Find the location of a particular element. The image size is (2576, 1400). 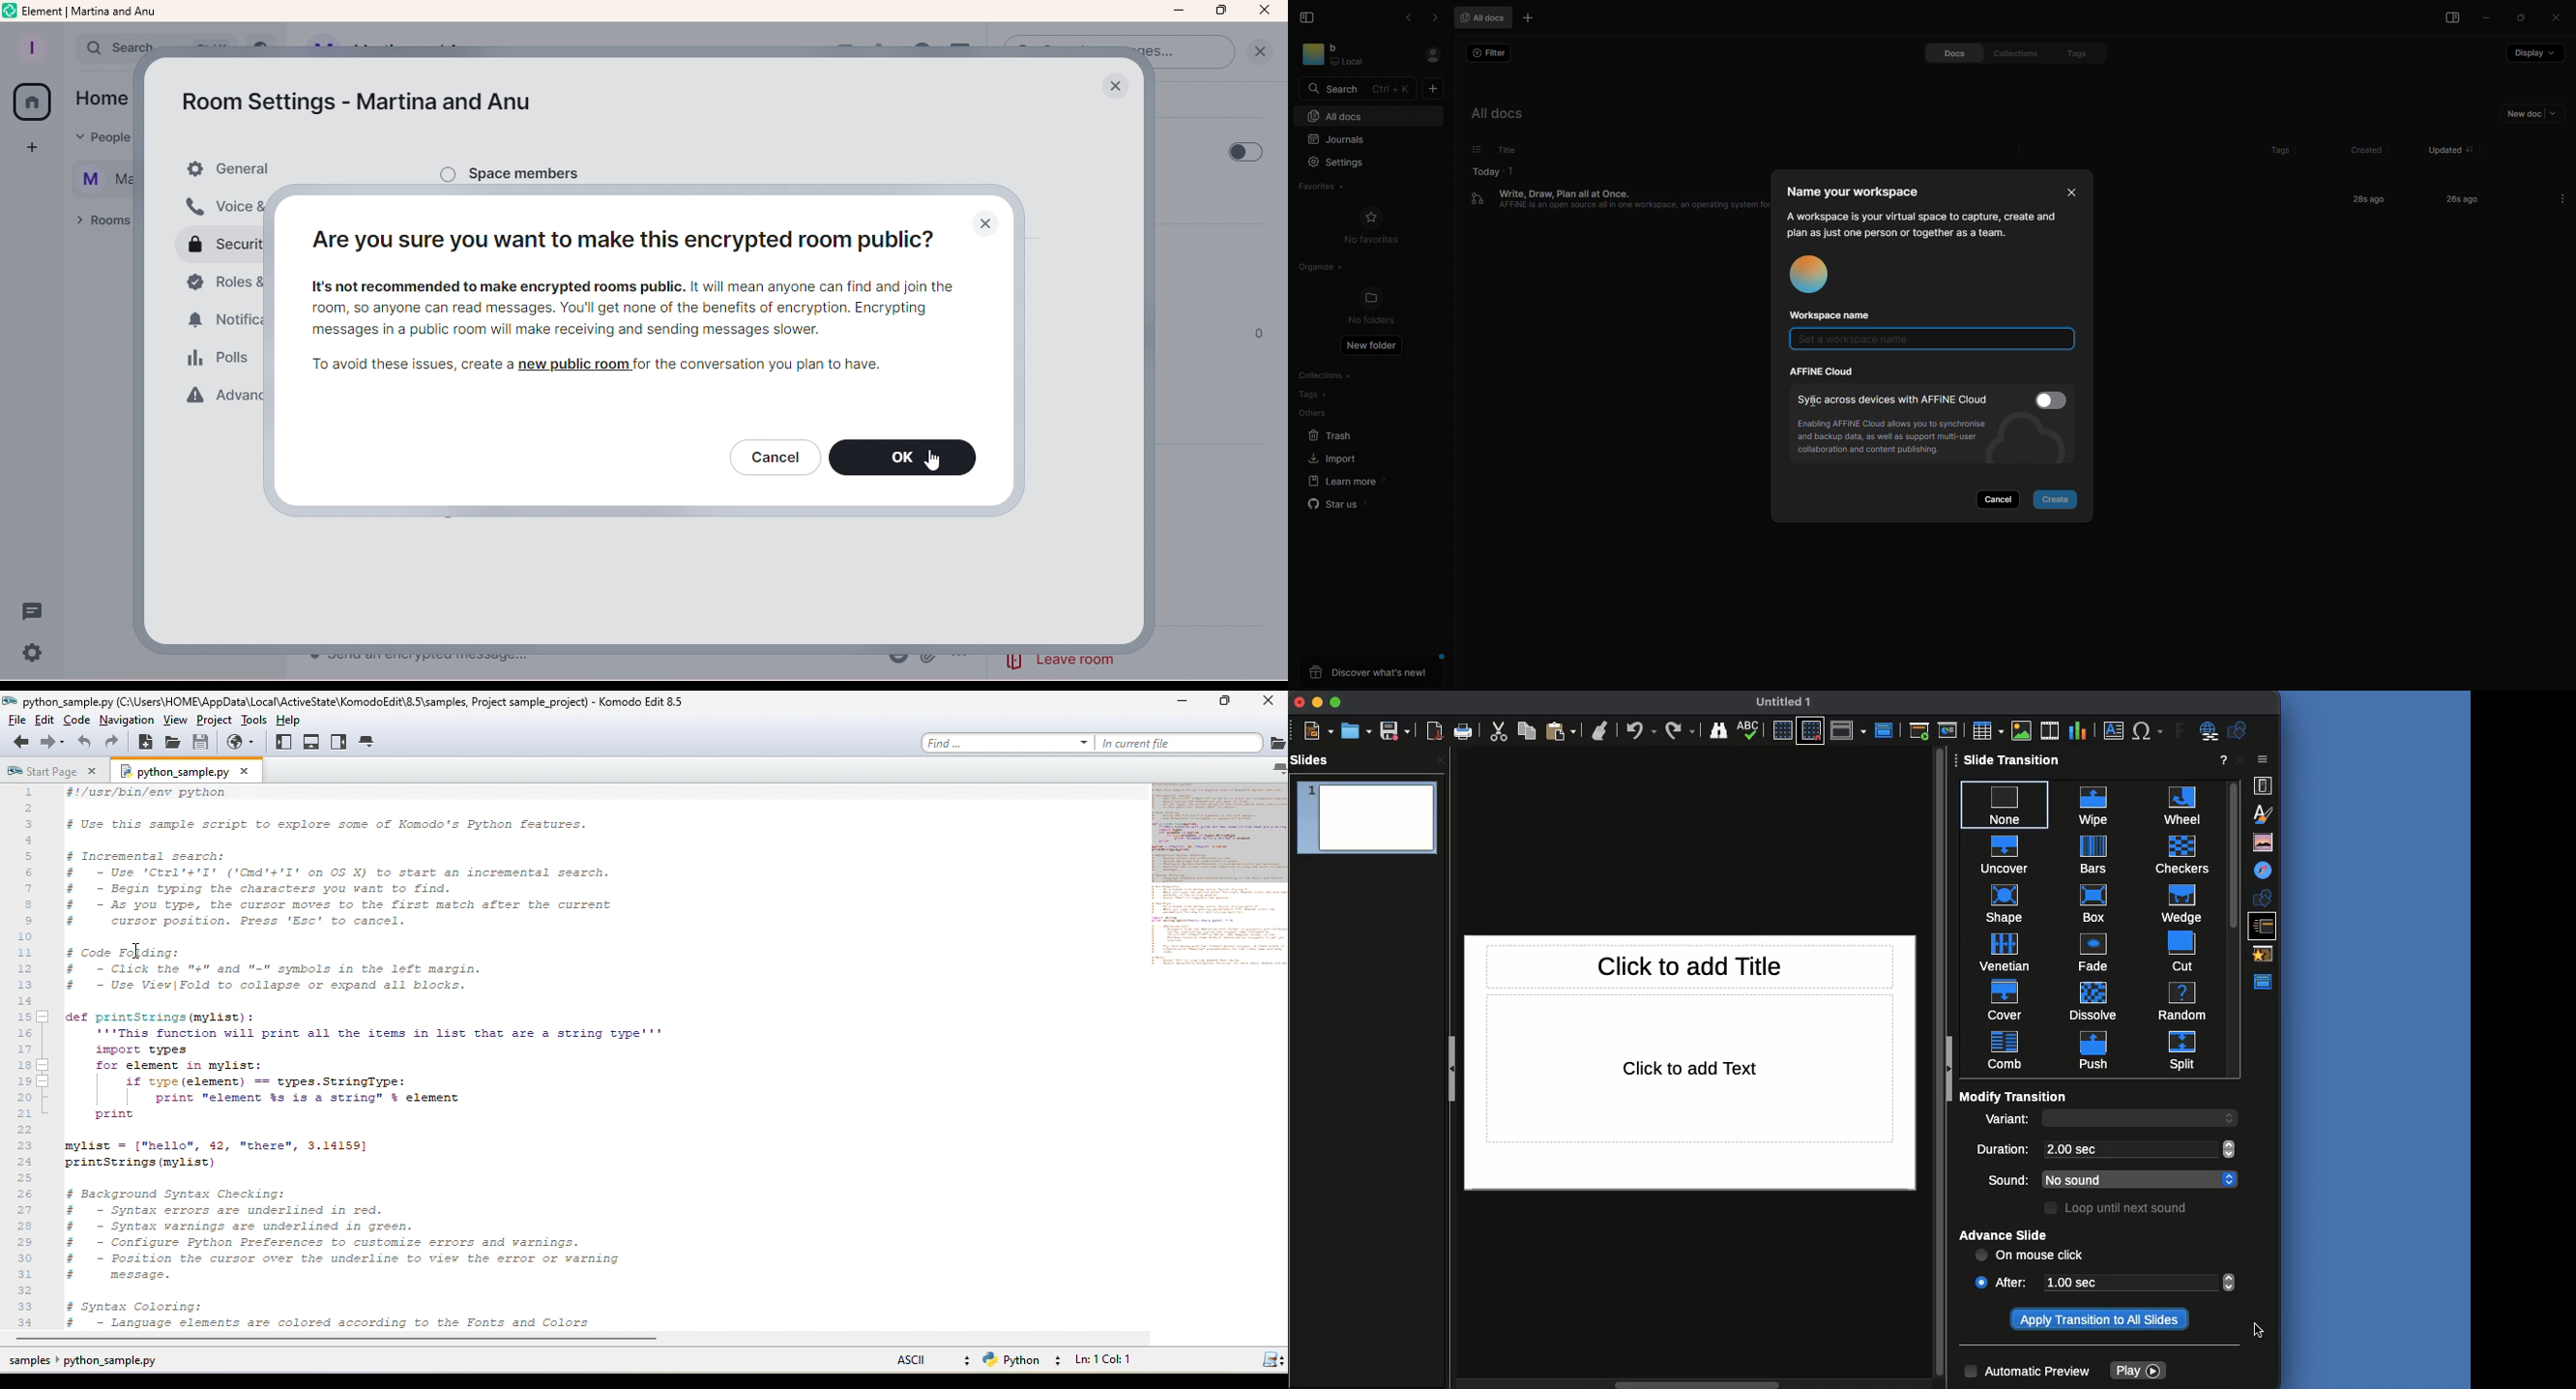

Hyperlink is located at coordinates (2206, 732).